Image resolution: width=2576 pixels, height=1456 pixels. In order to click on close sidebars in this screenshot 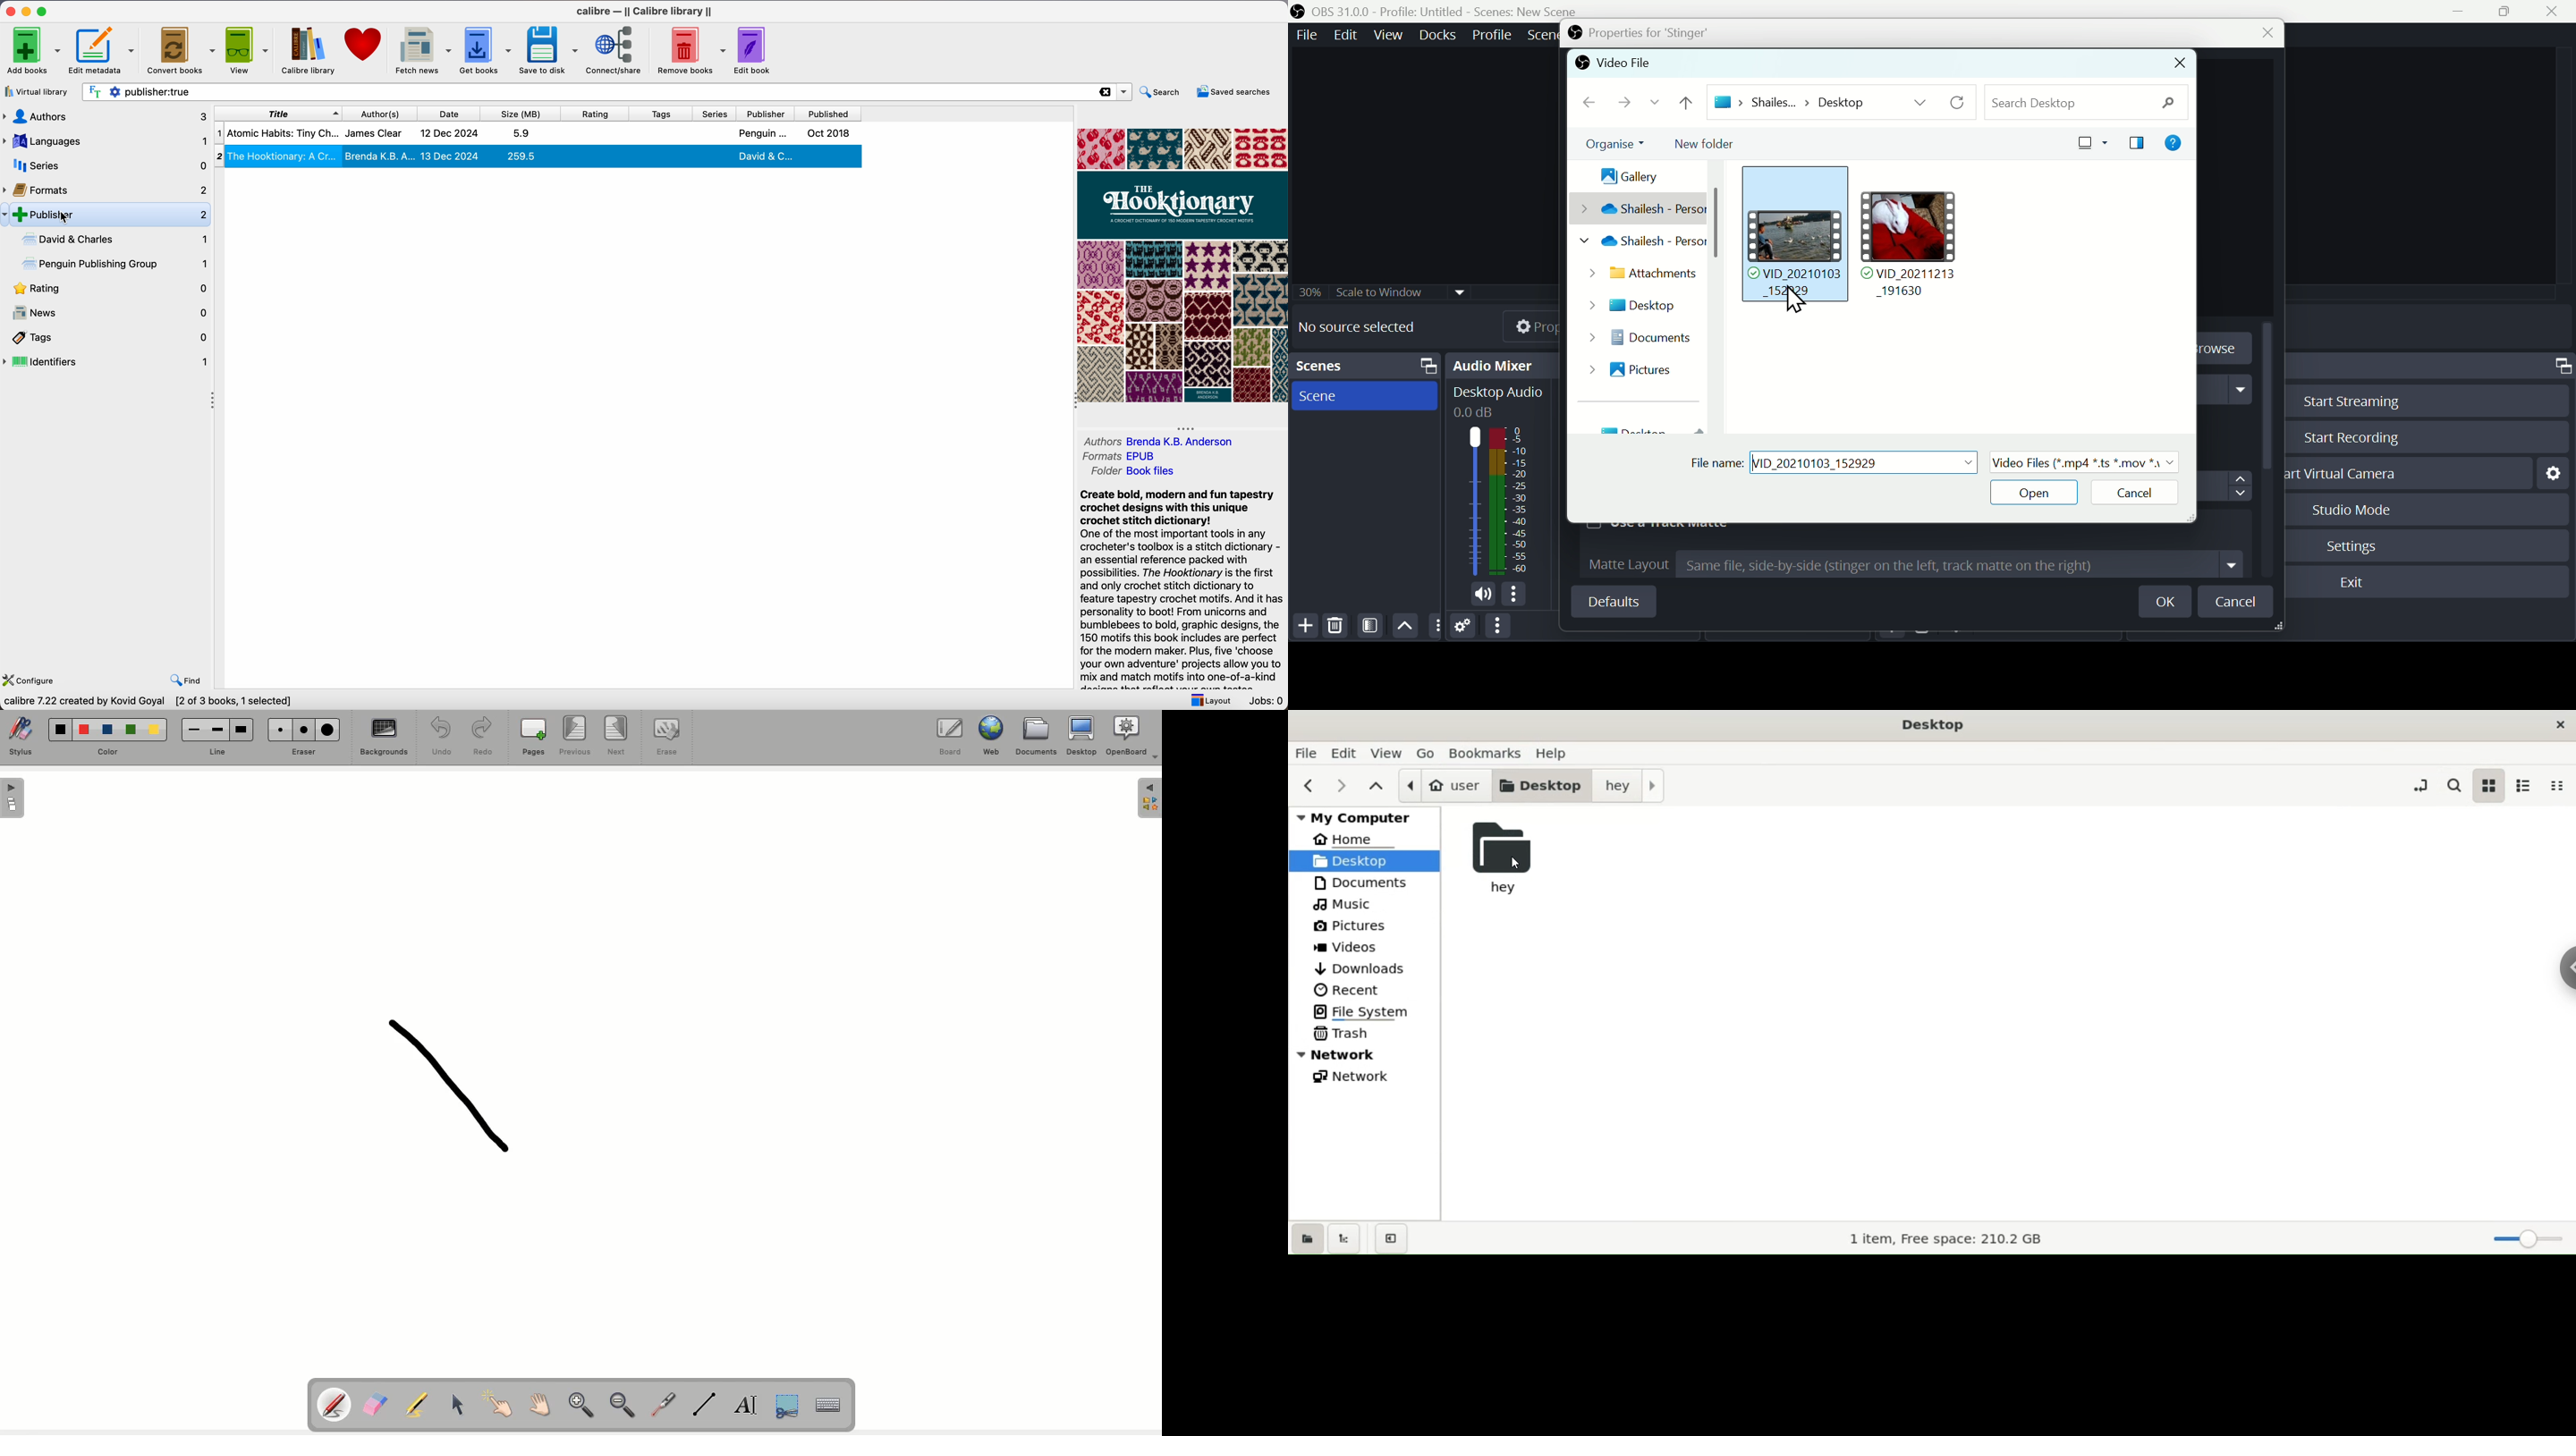, I will do `click(1389, 1238)`.